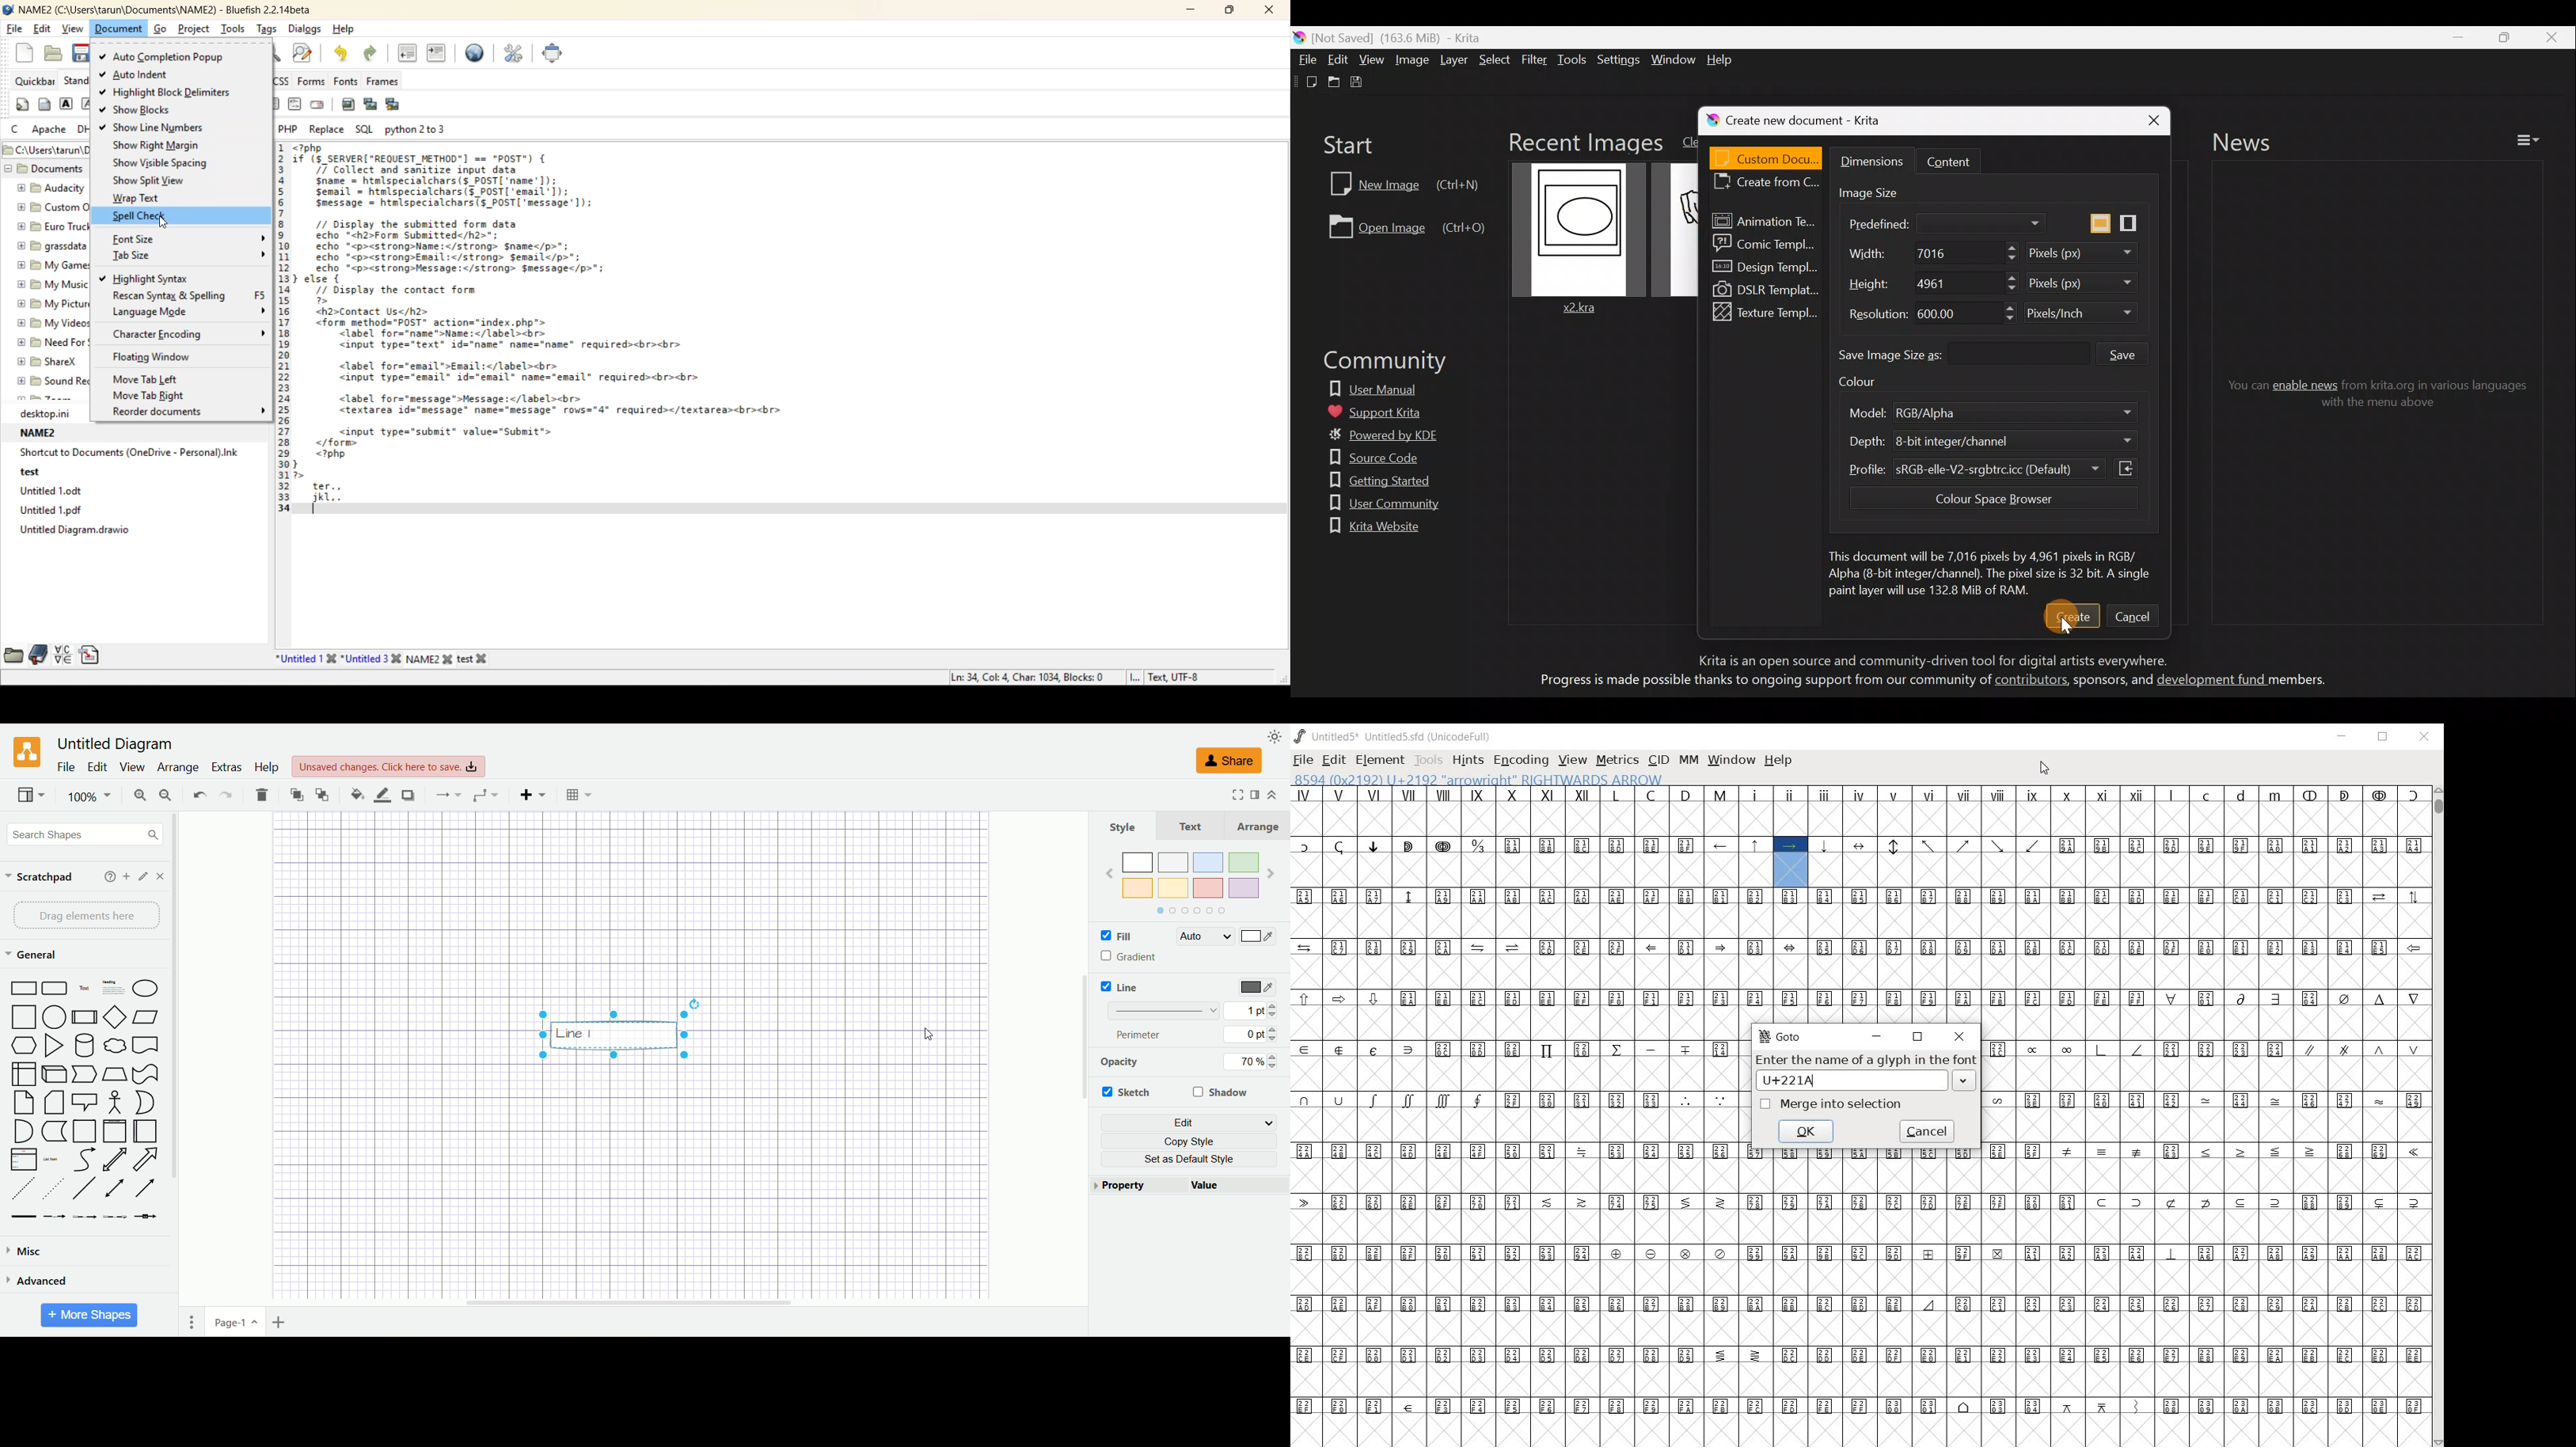 Image resolution: width=2576 pixels, height=1456 pixels. Describe the element at coordinates (1372, 59) in the screenshot. I see `View` at that location.